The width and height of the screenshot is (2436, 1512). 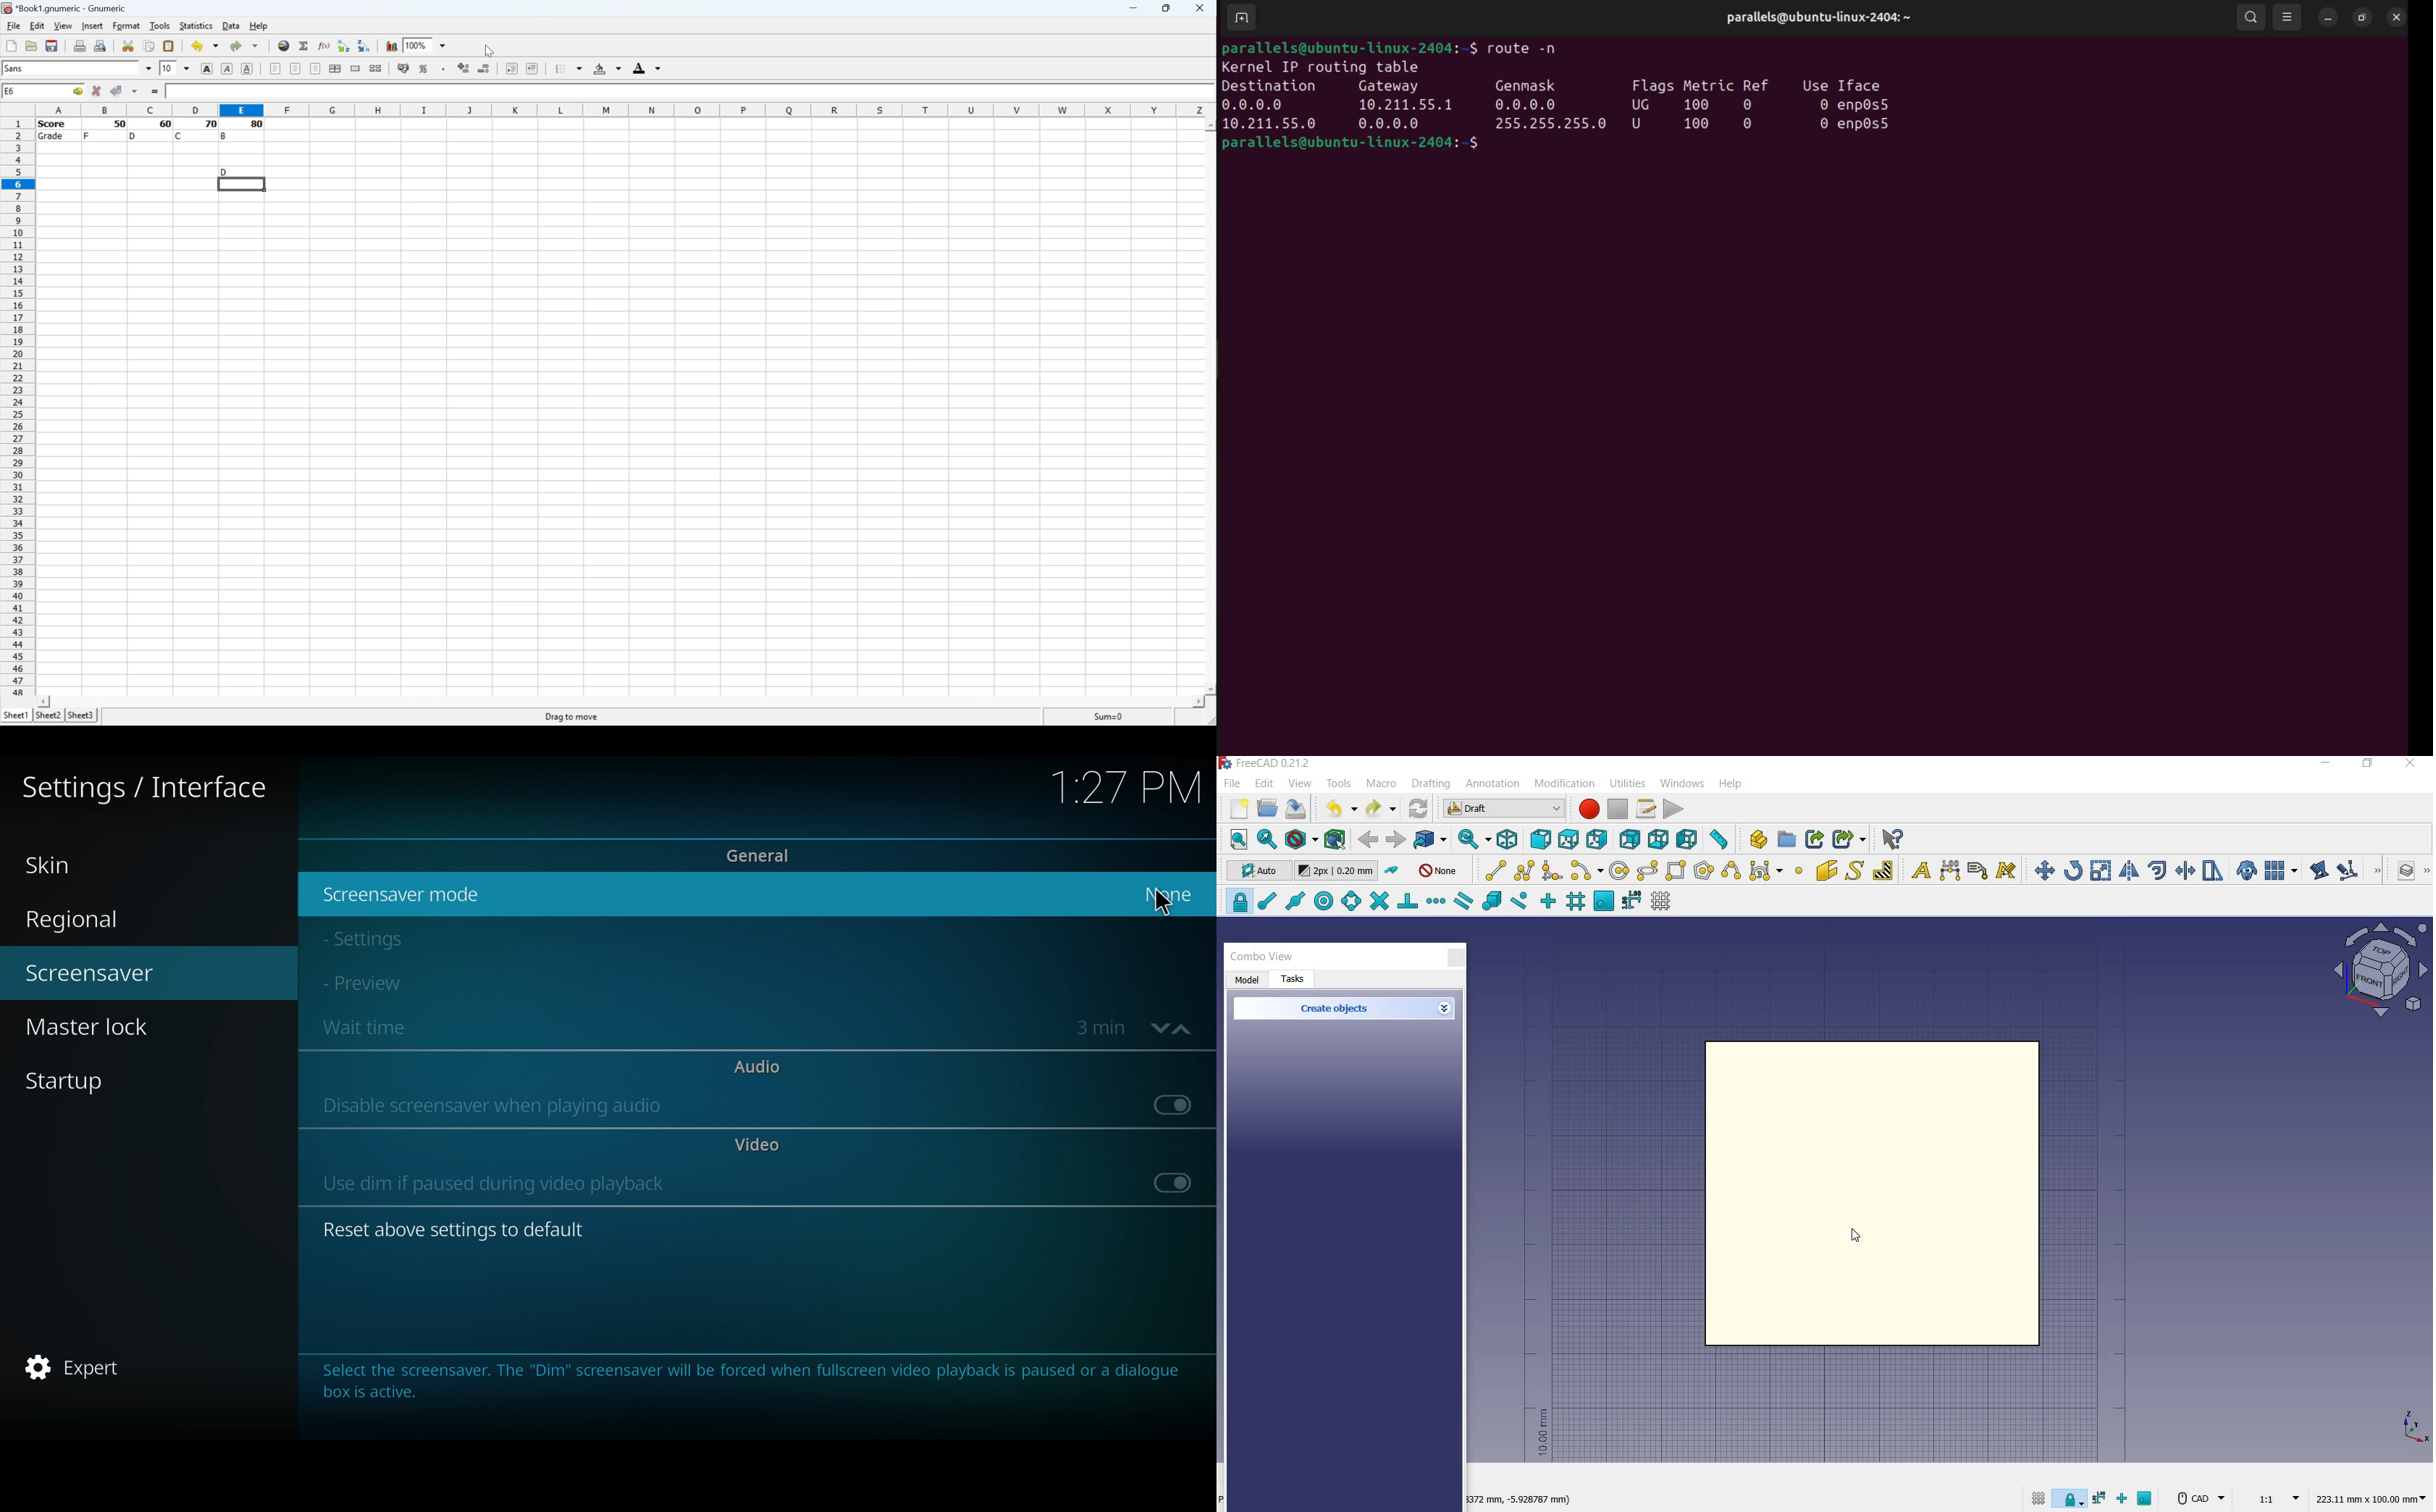 I want to click on fit all, so click(x=1235, y=840).